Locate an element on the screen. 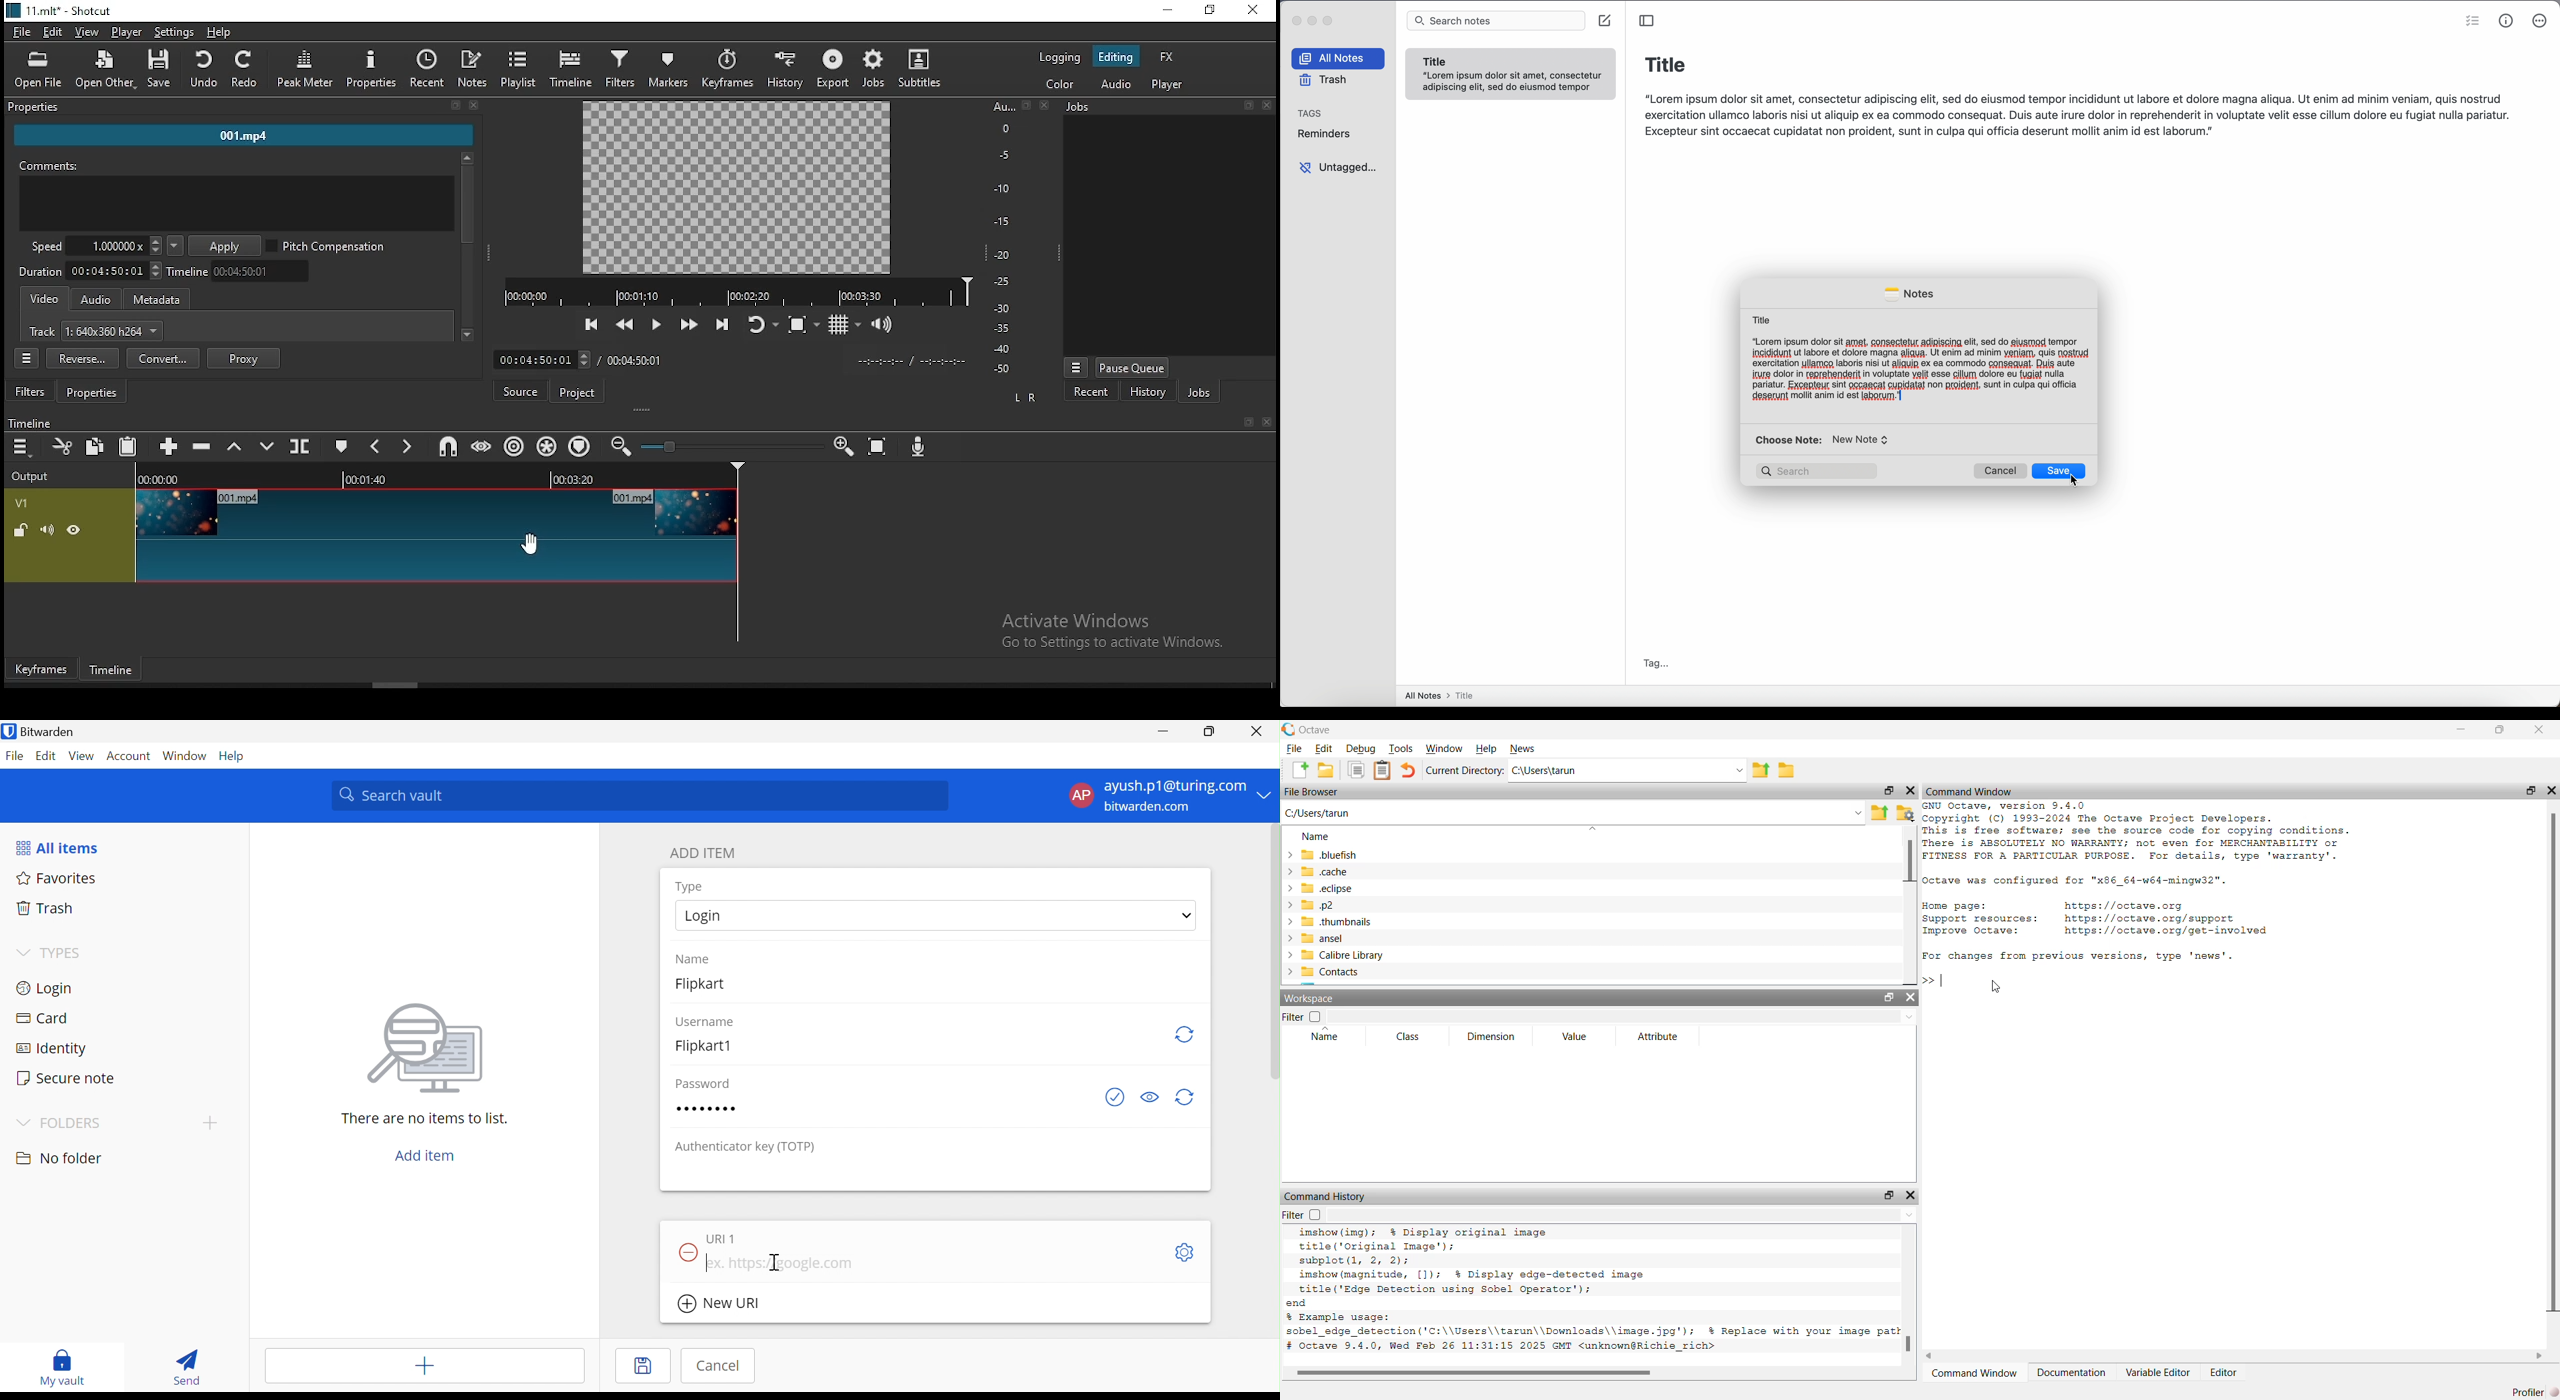 This screenshot has width=2576, height=1400. Save is located at coordinates (641, 1369).